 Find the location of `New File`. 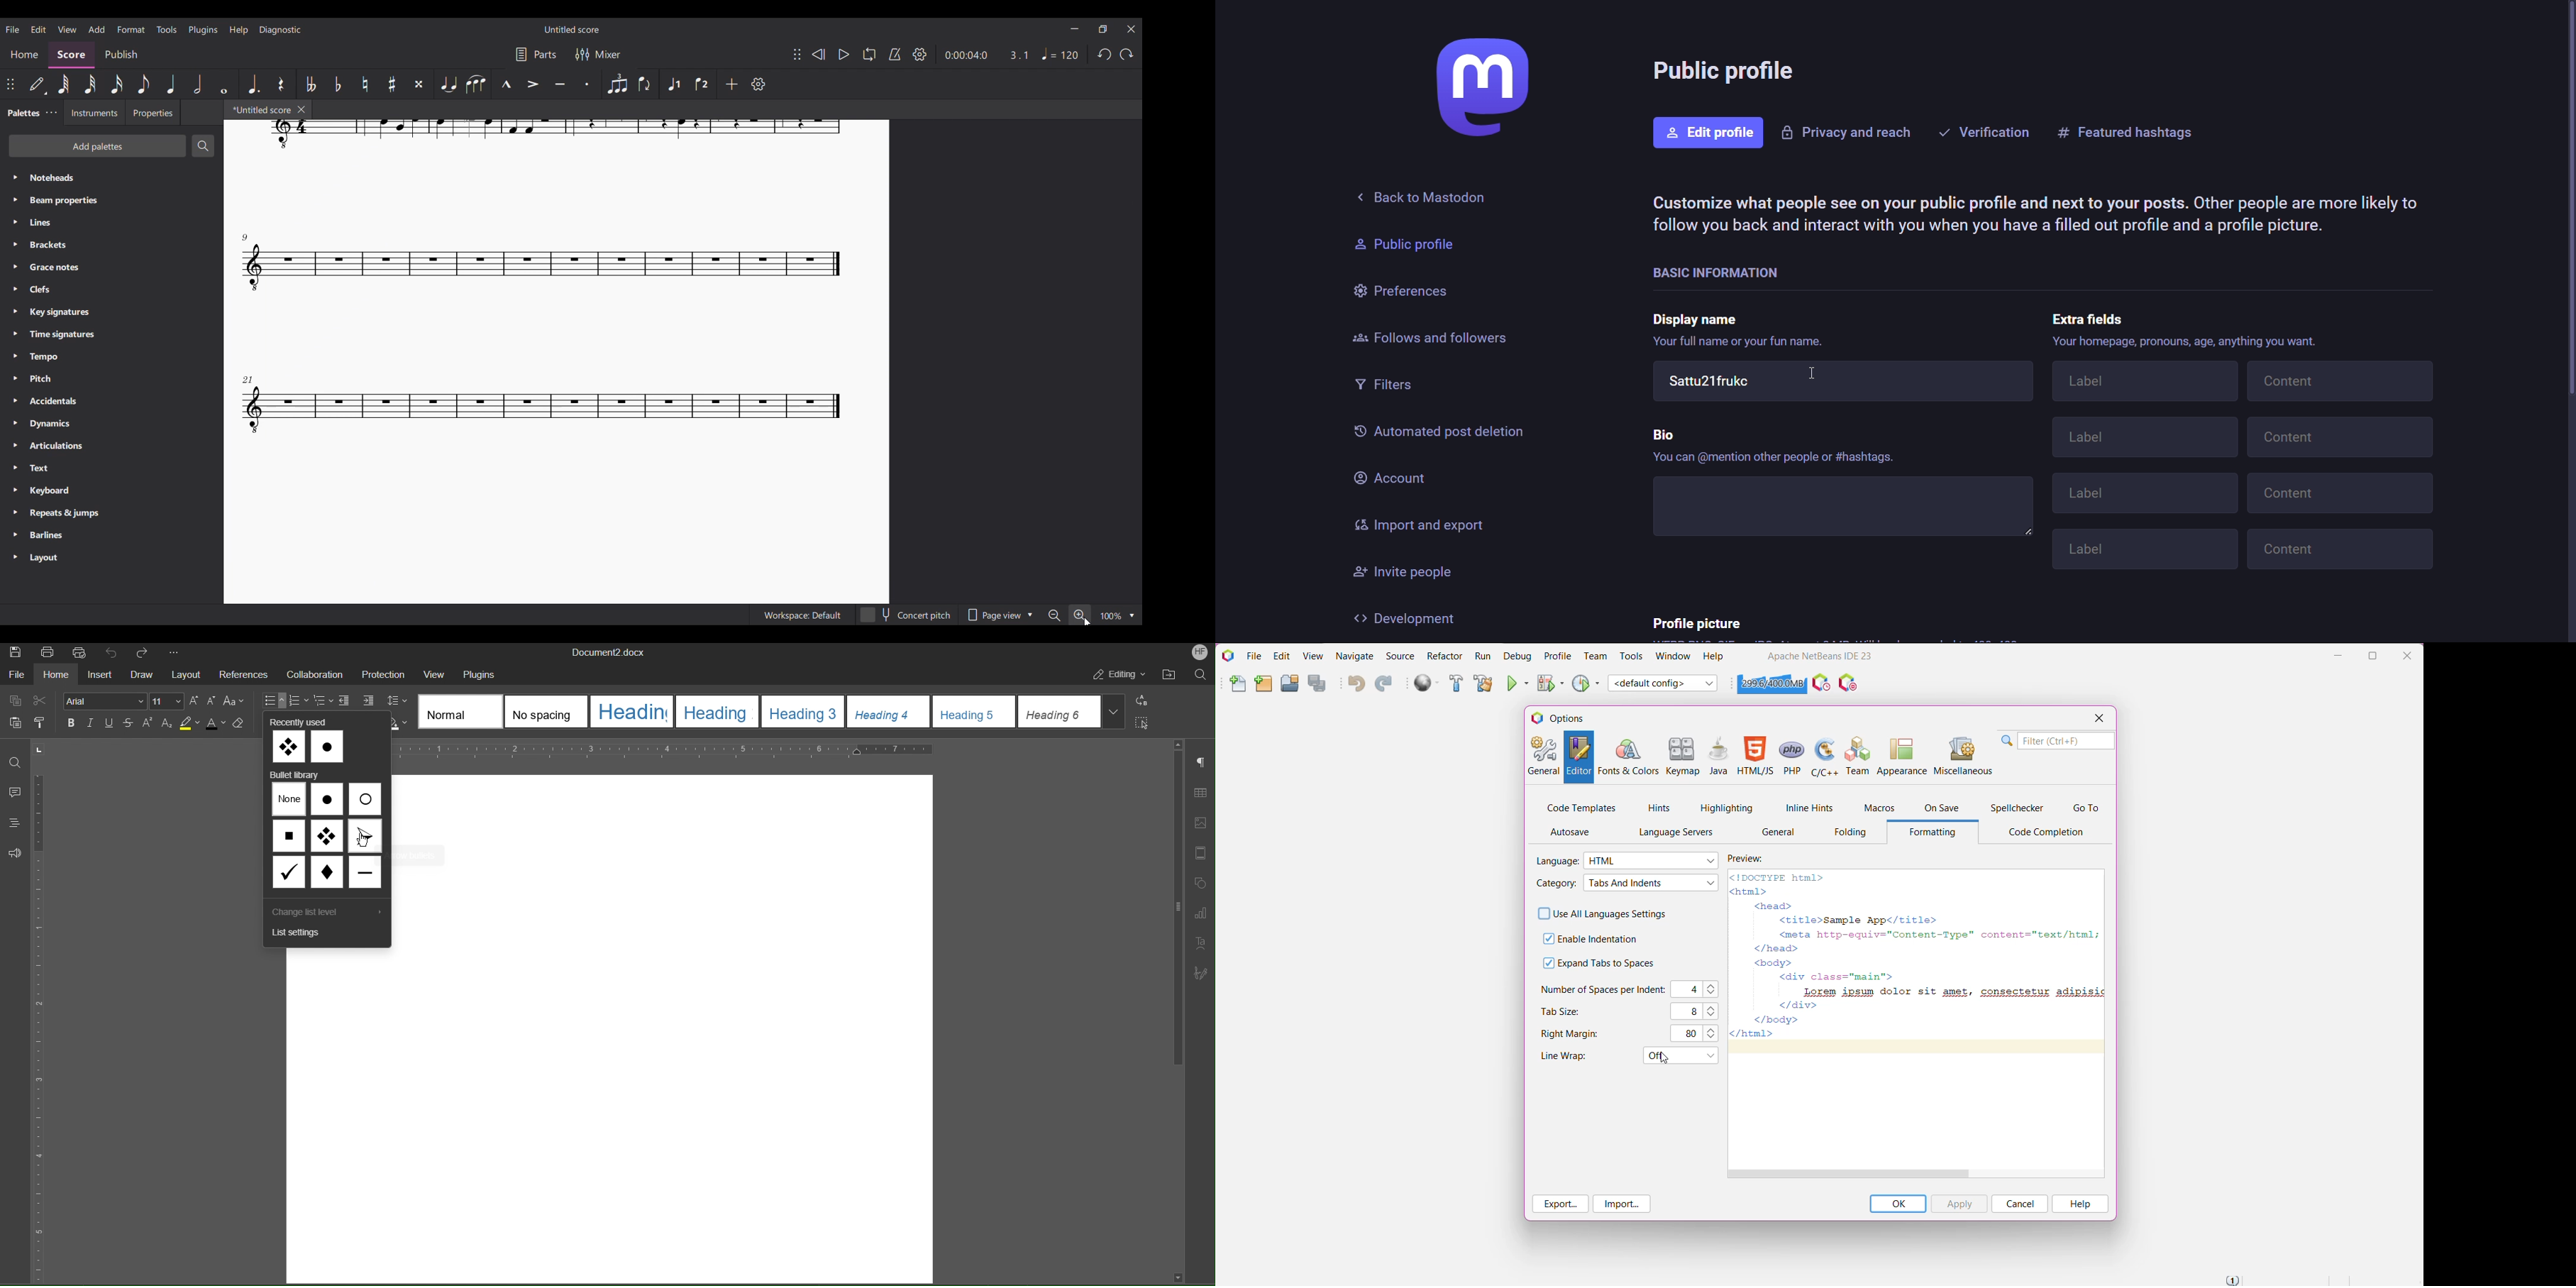

New File is located at coordinates (1237, 686).